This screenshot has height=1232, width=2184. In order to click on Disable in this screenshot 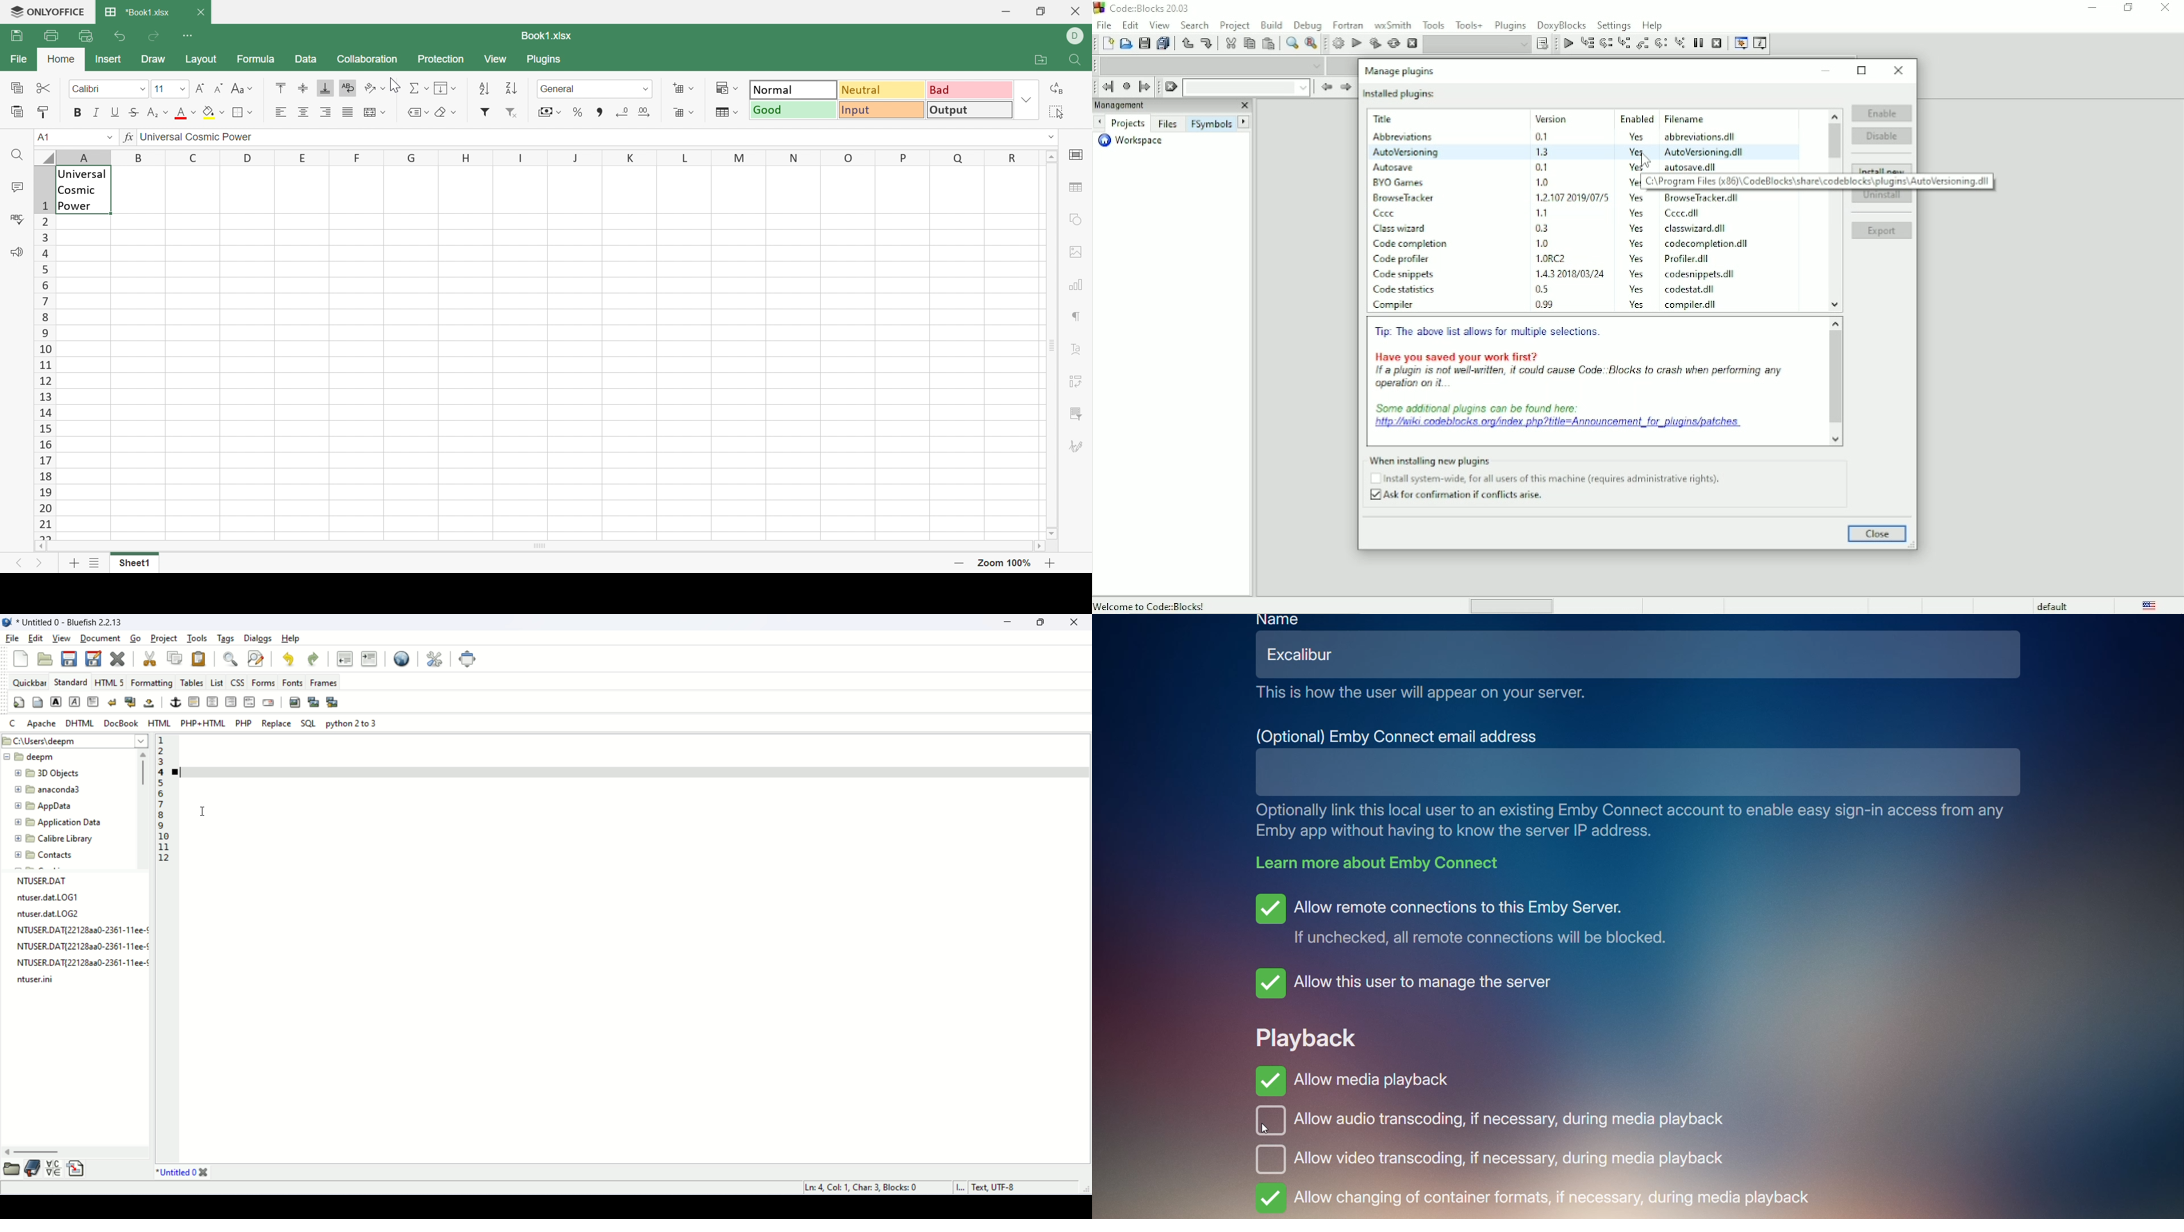, I will do `click(1883, 136)`.